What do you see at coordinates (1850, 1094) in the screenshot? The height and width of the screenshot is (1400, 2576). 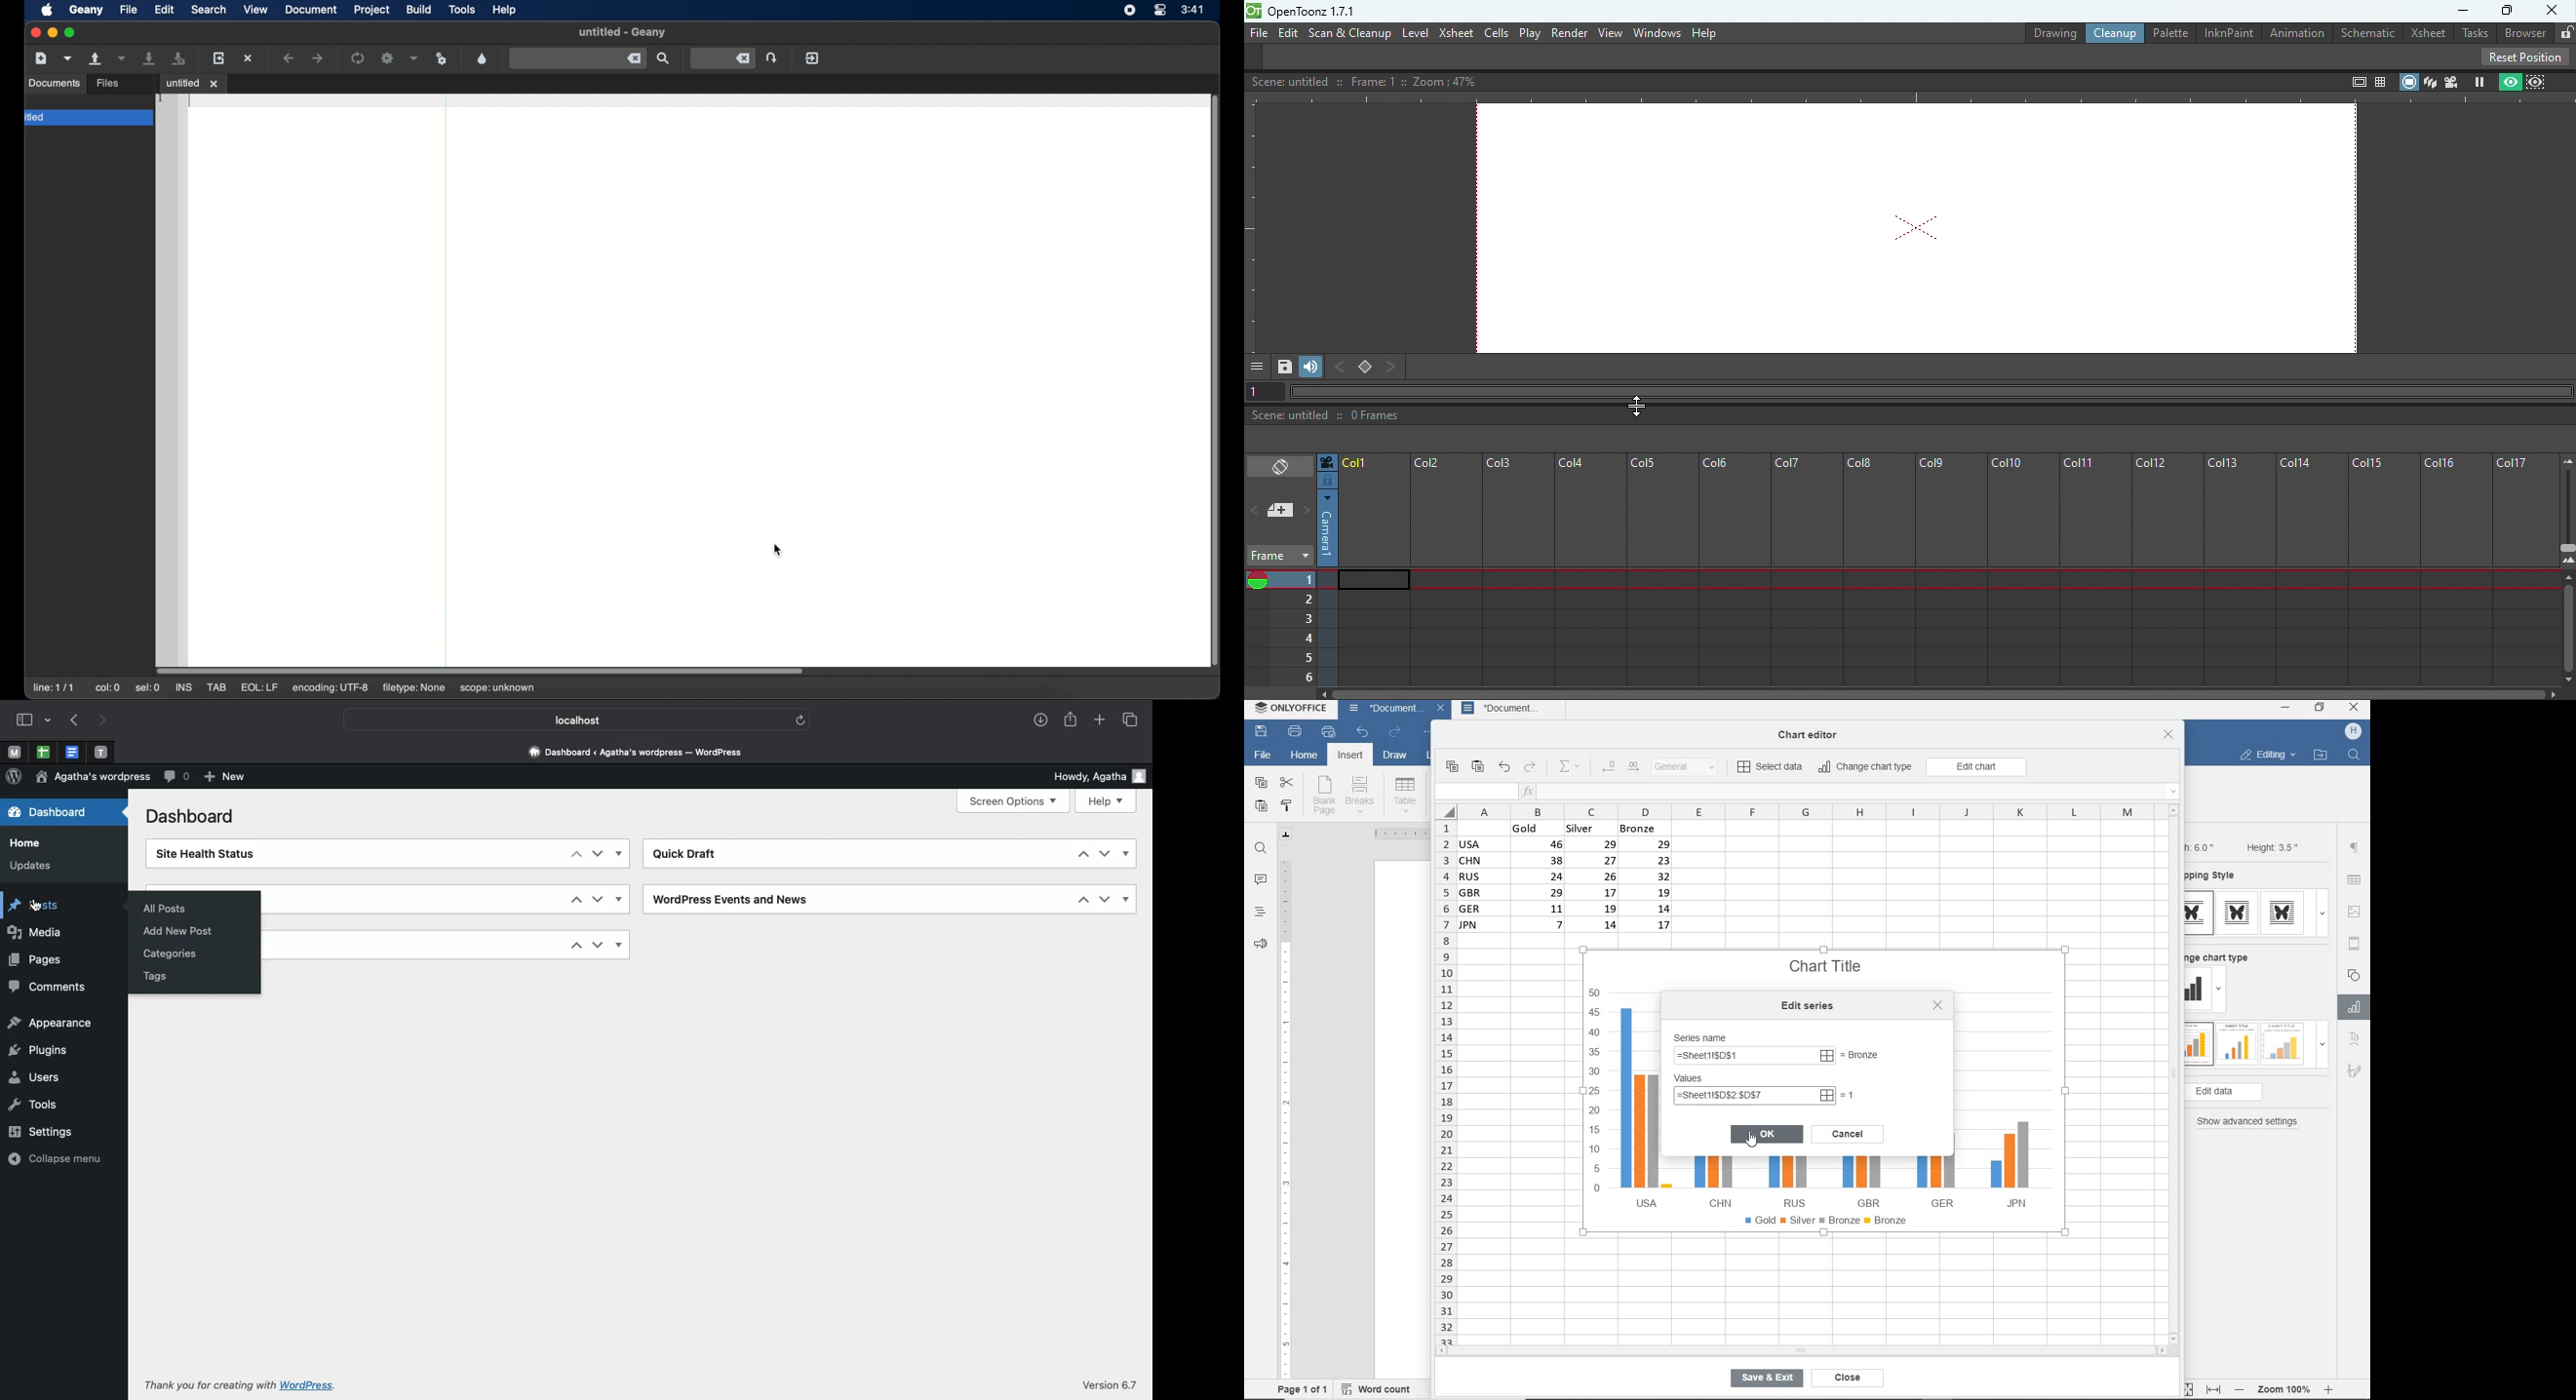 I see `=1` at bounding box center [1850, 1094].